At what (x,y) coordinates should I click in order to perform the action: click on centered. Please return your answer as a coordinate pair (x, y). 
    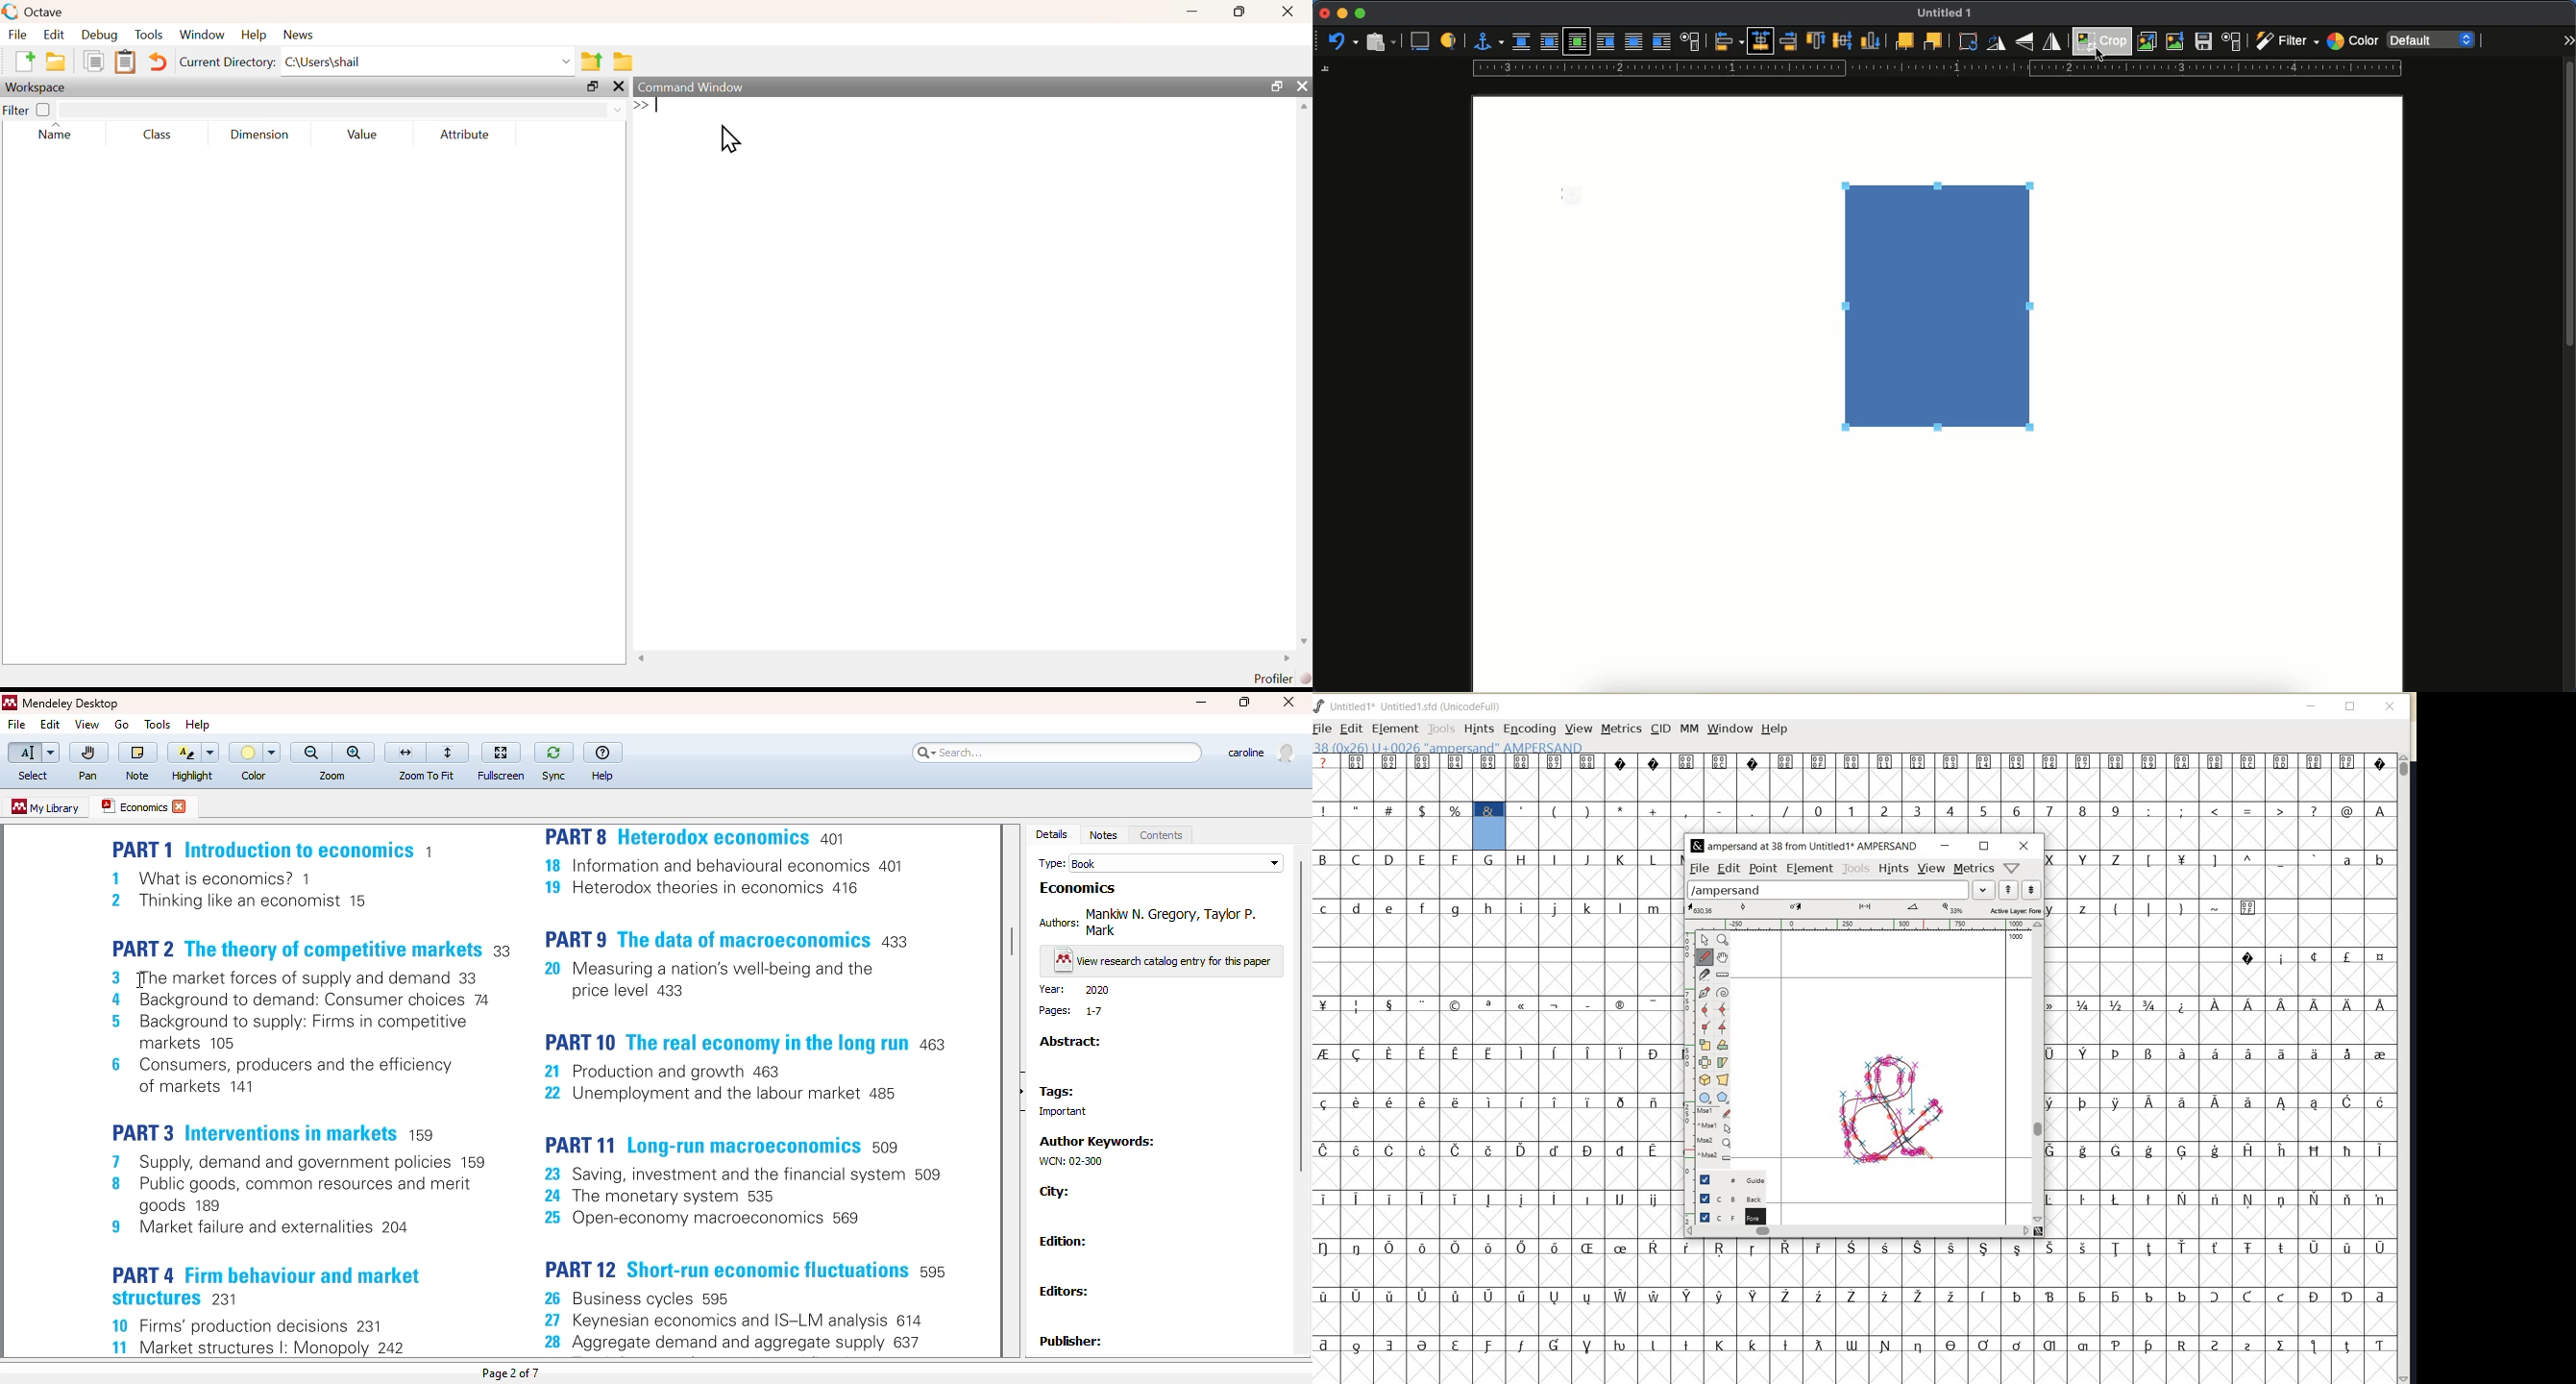
    Looking at the image, I should click on (1762, 41).